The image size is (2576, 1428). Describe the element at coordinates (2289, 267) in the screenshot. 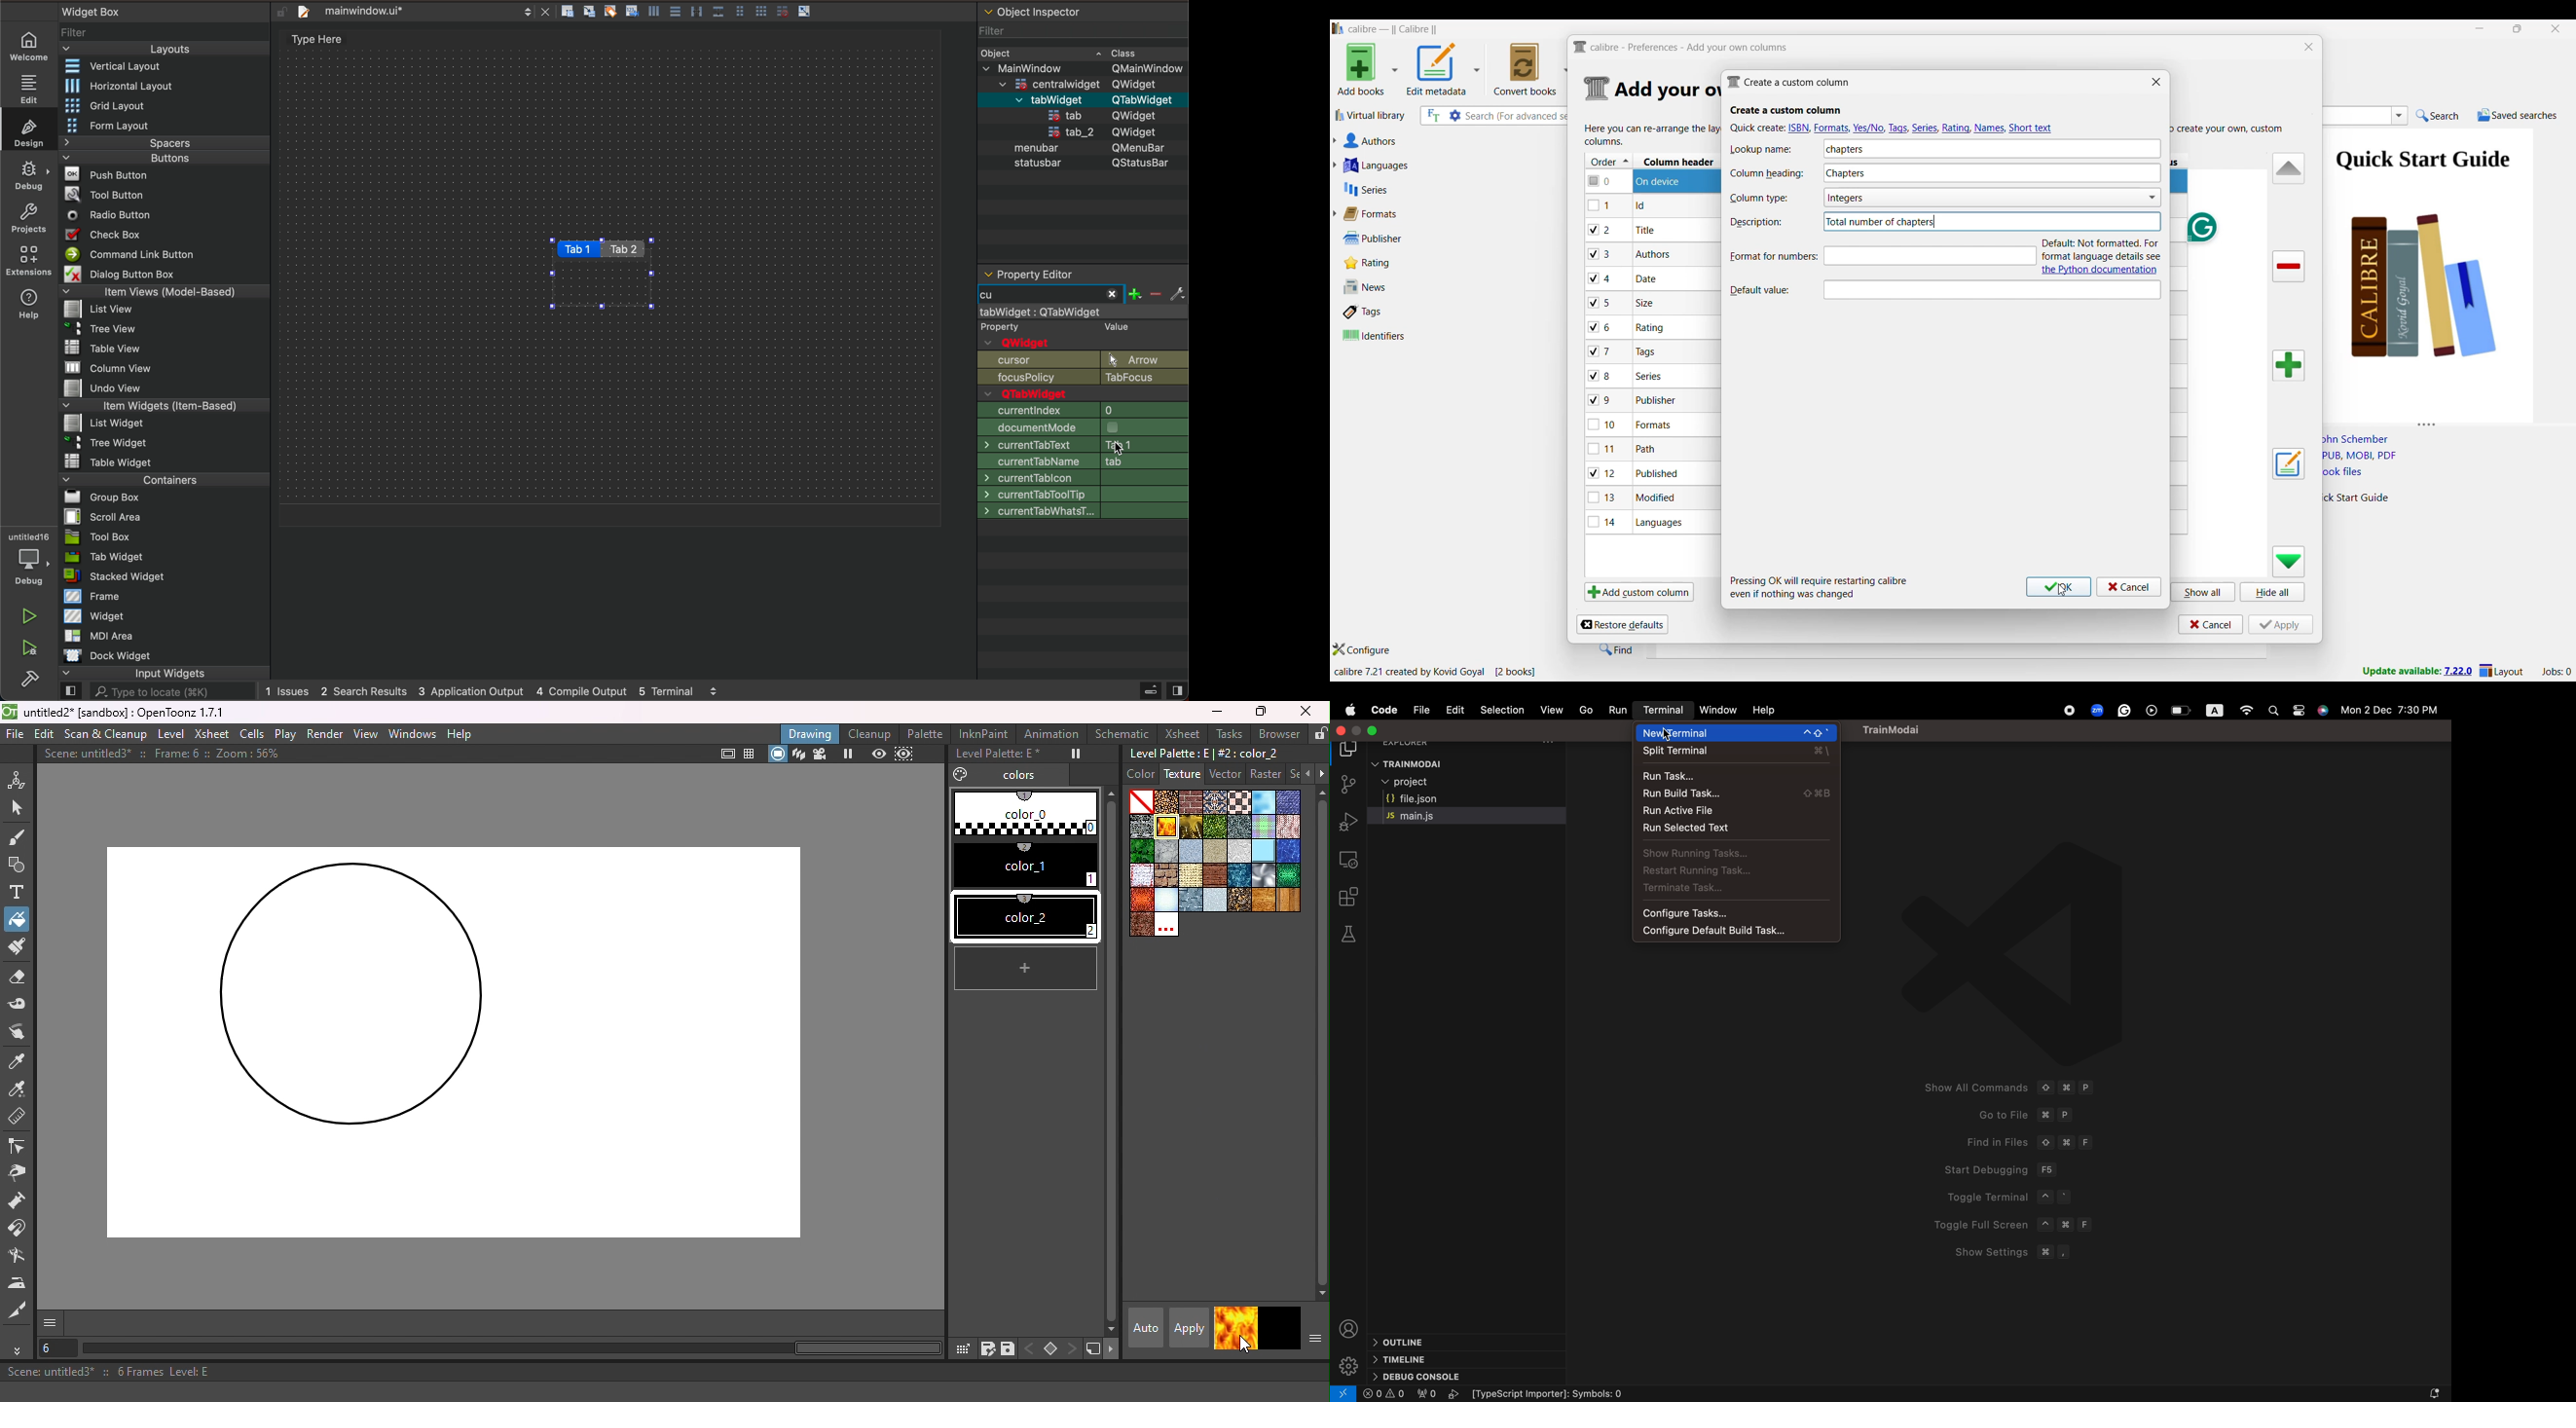

I see `Delete column` at that location.